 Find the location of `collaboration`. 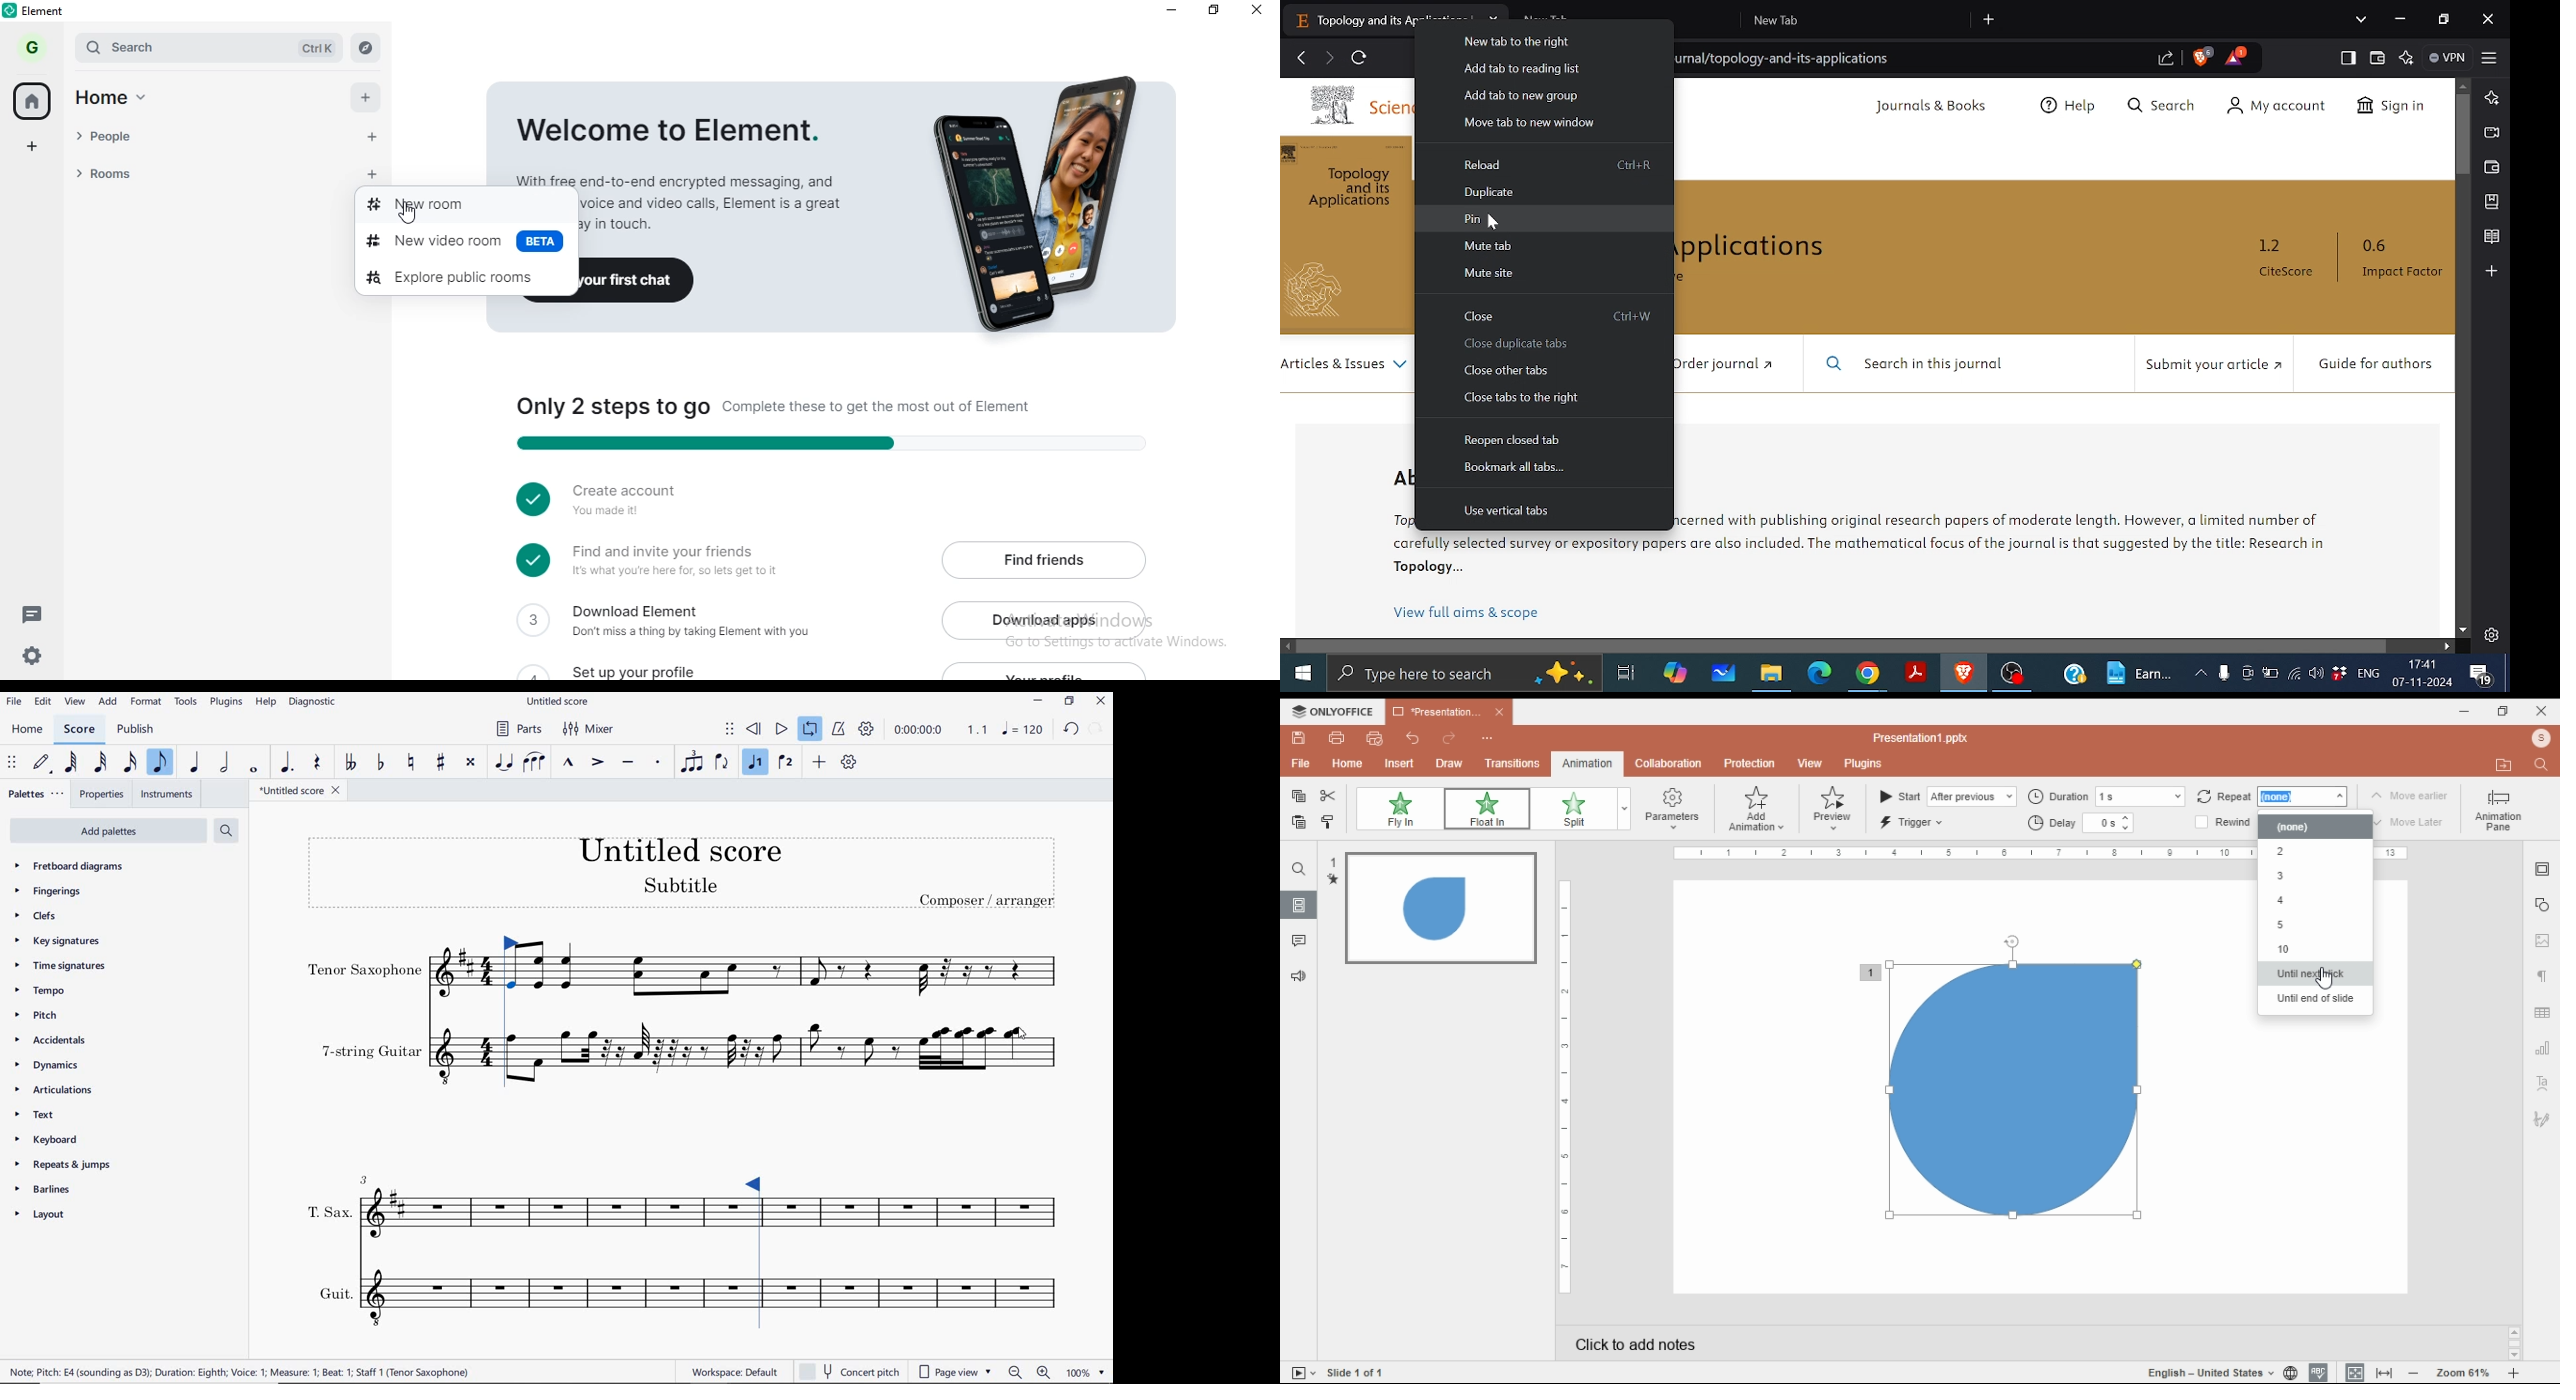

collaboration is located at coordinates (1667, 764).